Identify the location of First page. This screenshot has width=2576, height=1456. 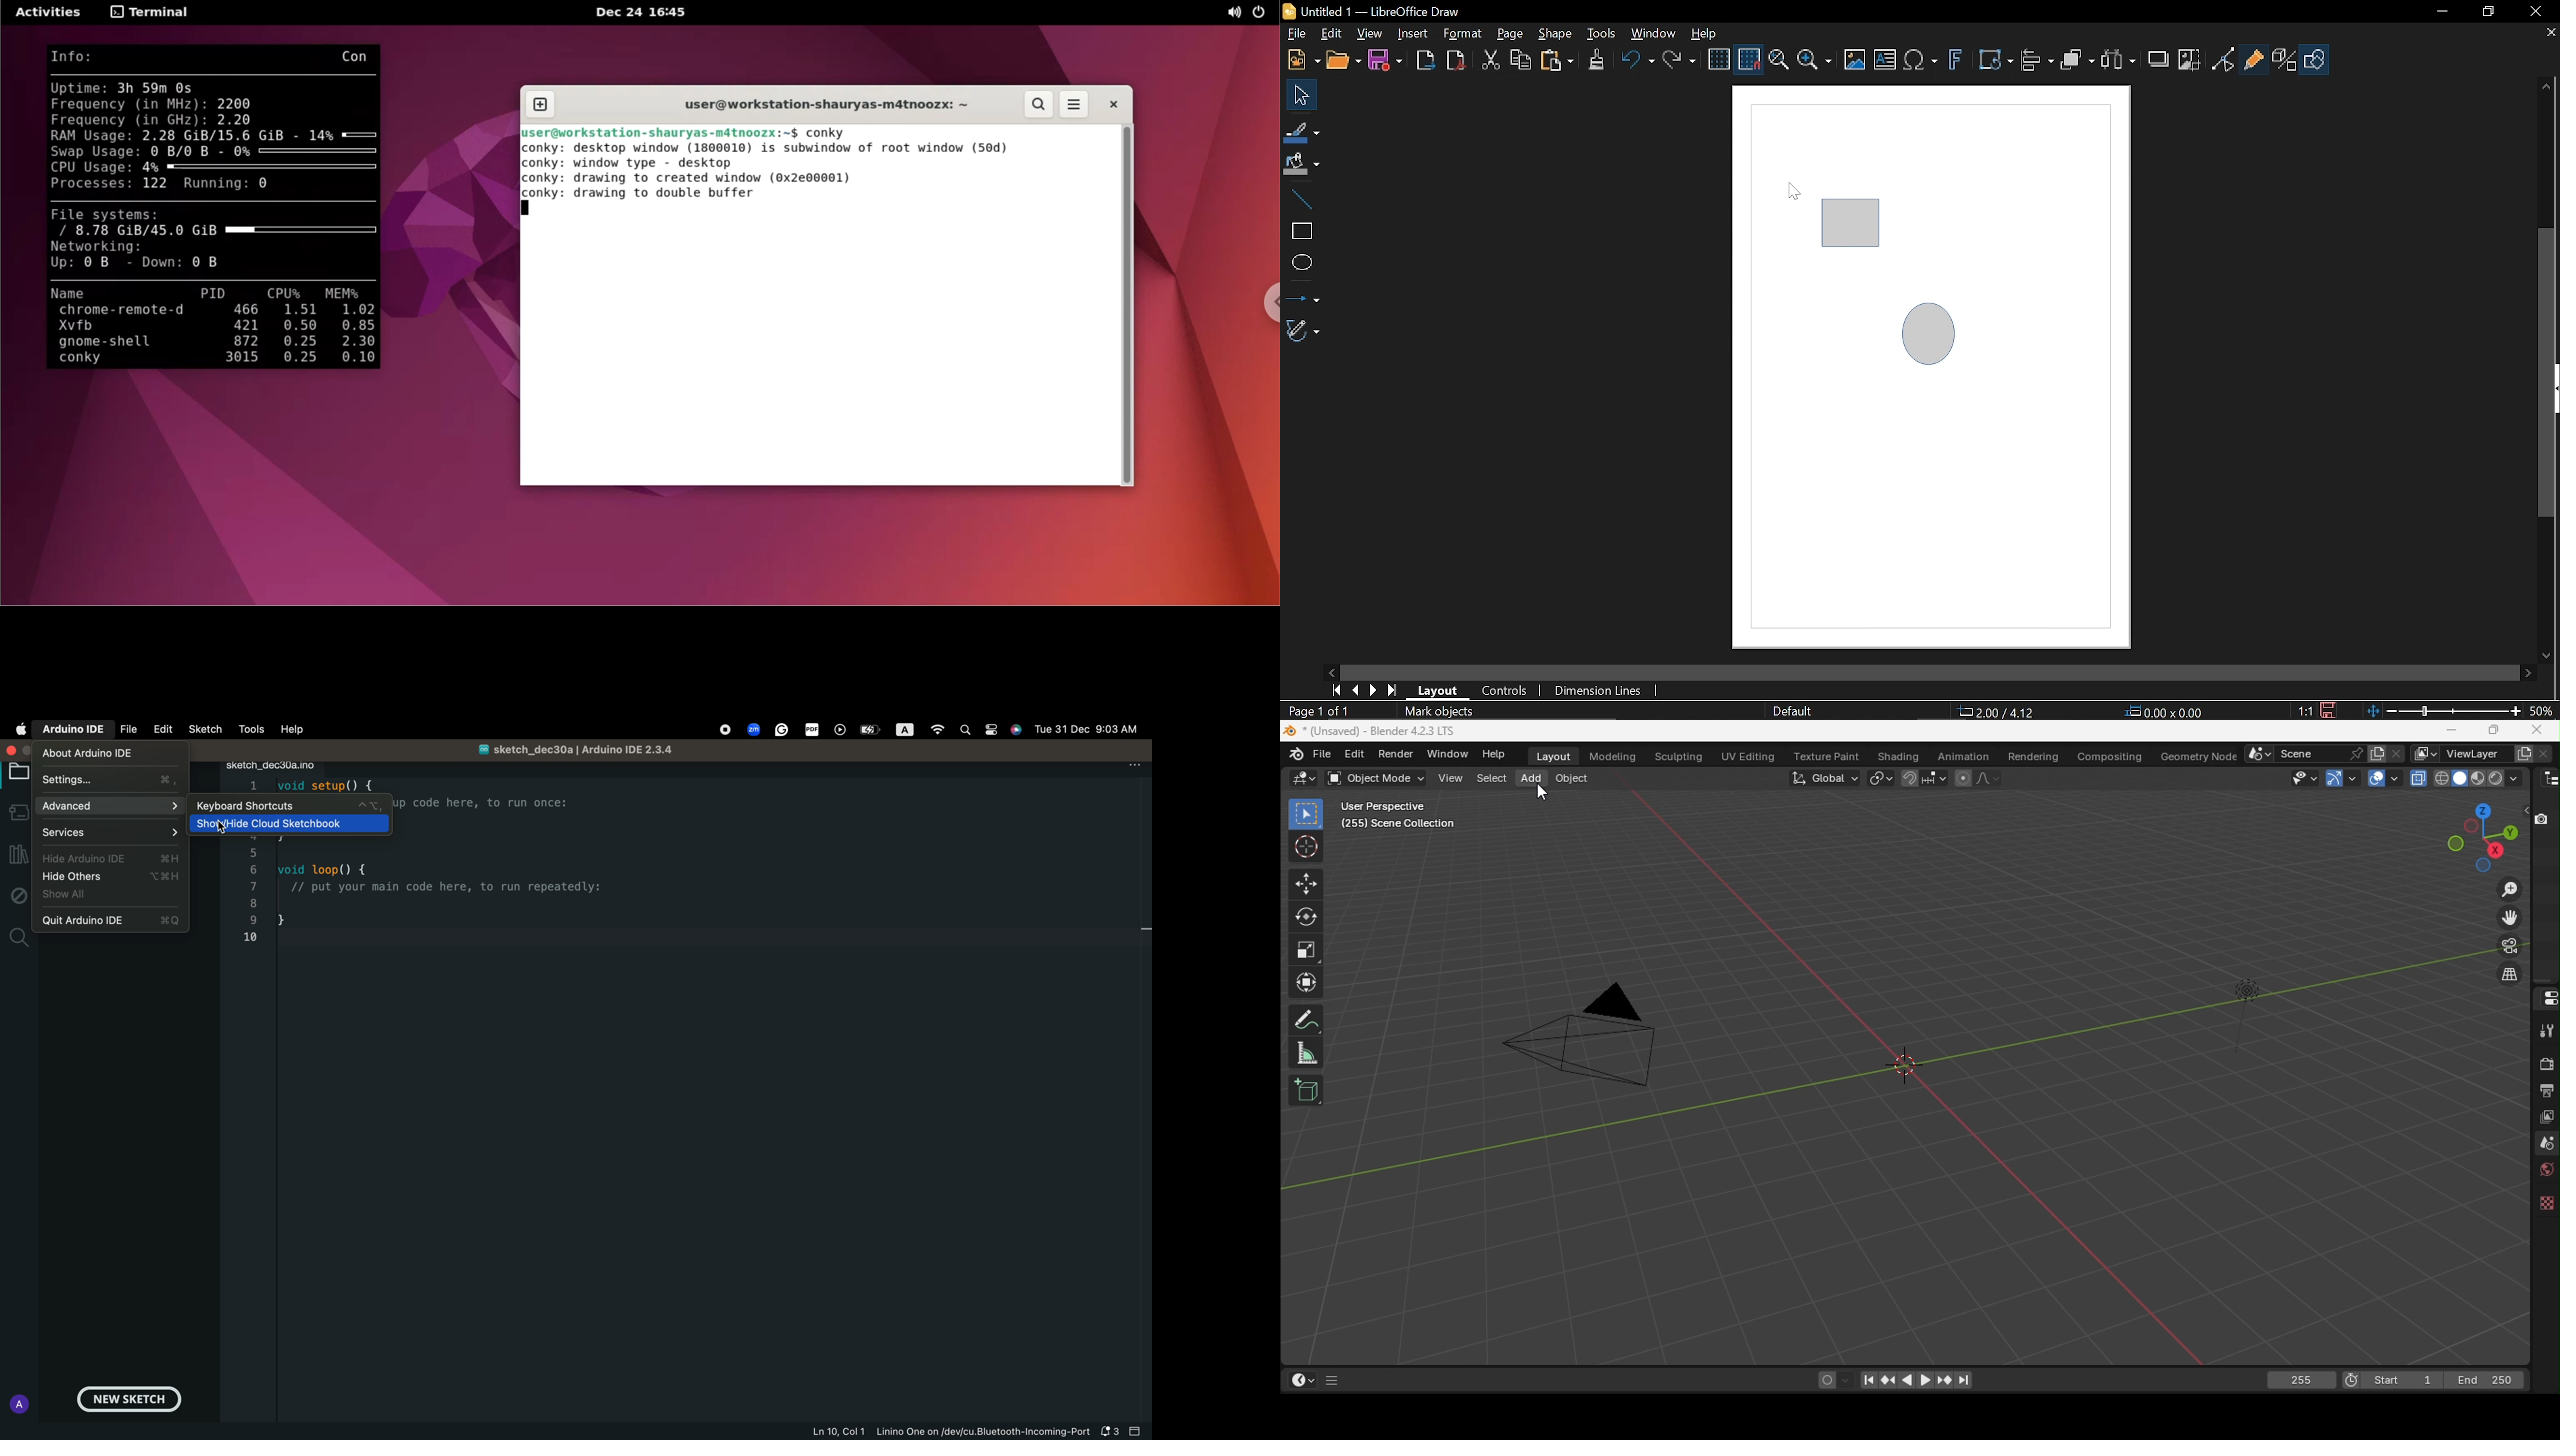
(1335, 690).